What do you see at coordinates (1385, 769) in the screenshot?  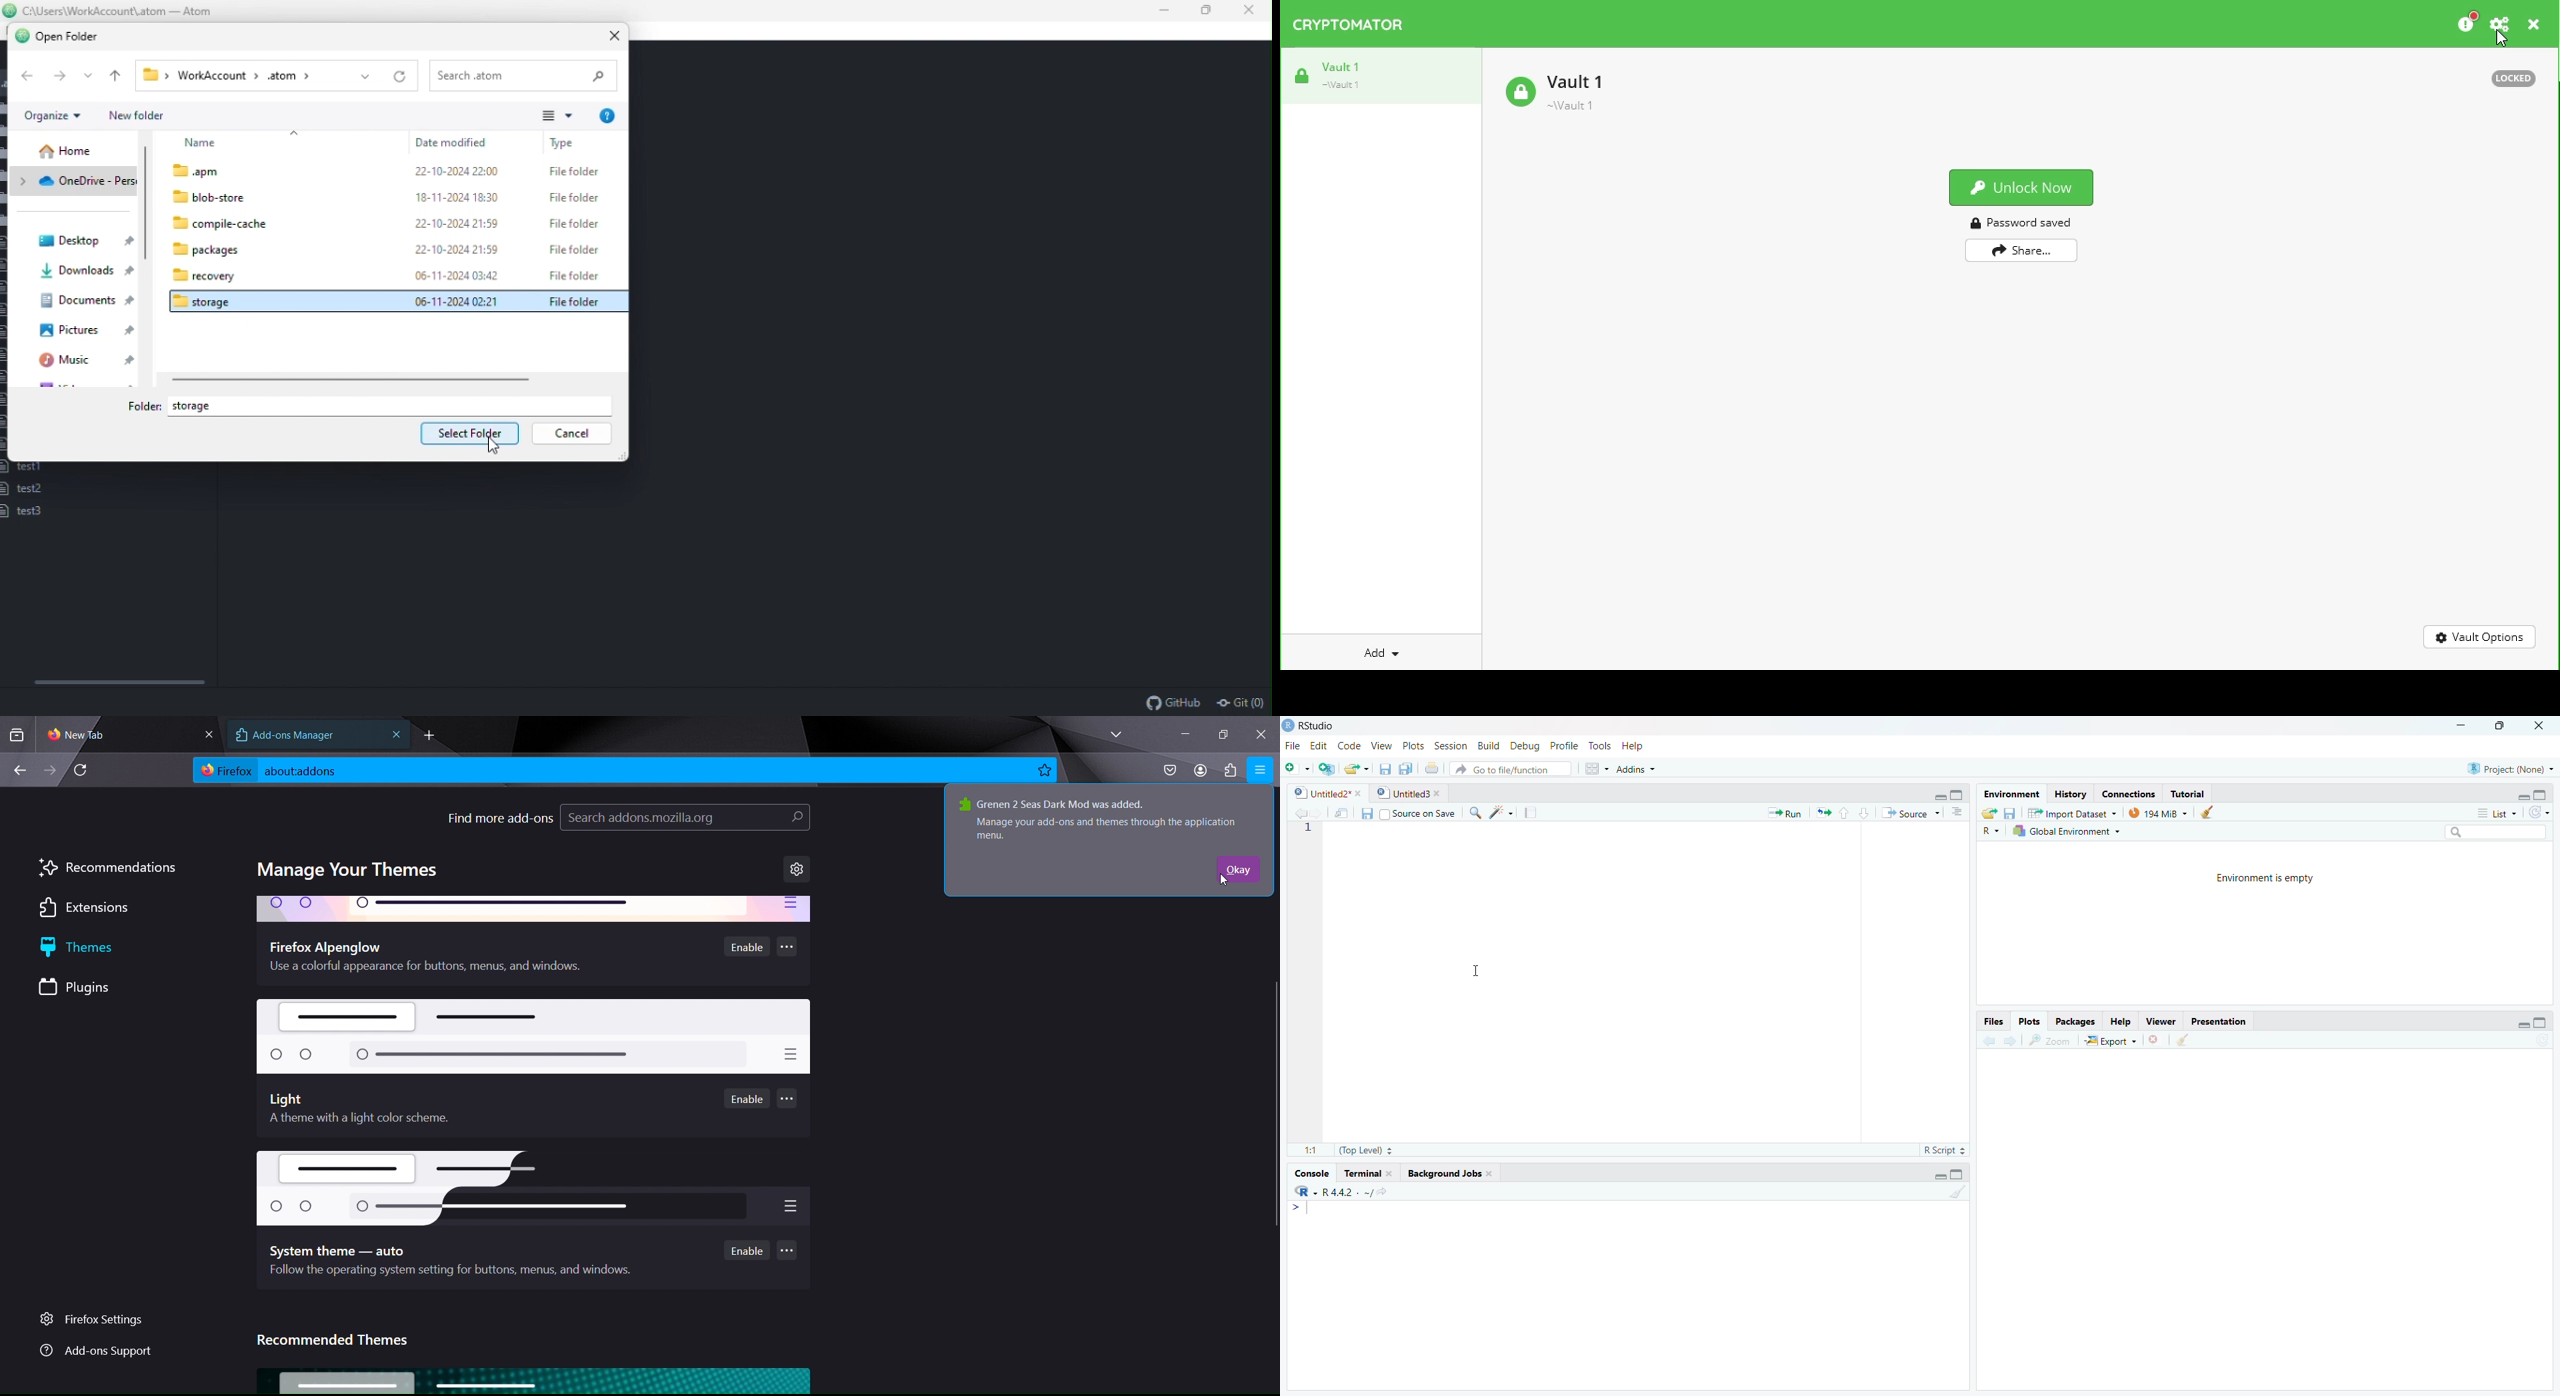 I see `save current document` at bounding box center [1385, 769].